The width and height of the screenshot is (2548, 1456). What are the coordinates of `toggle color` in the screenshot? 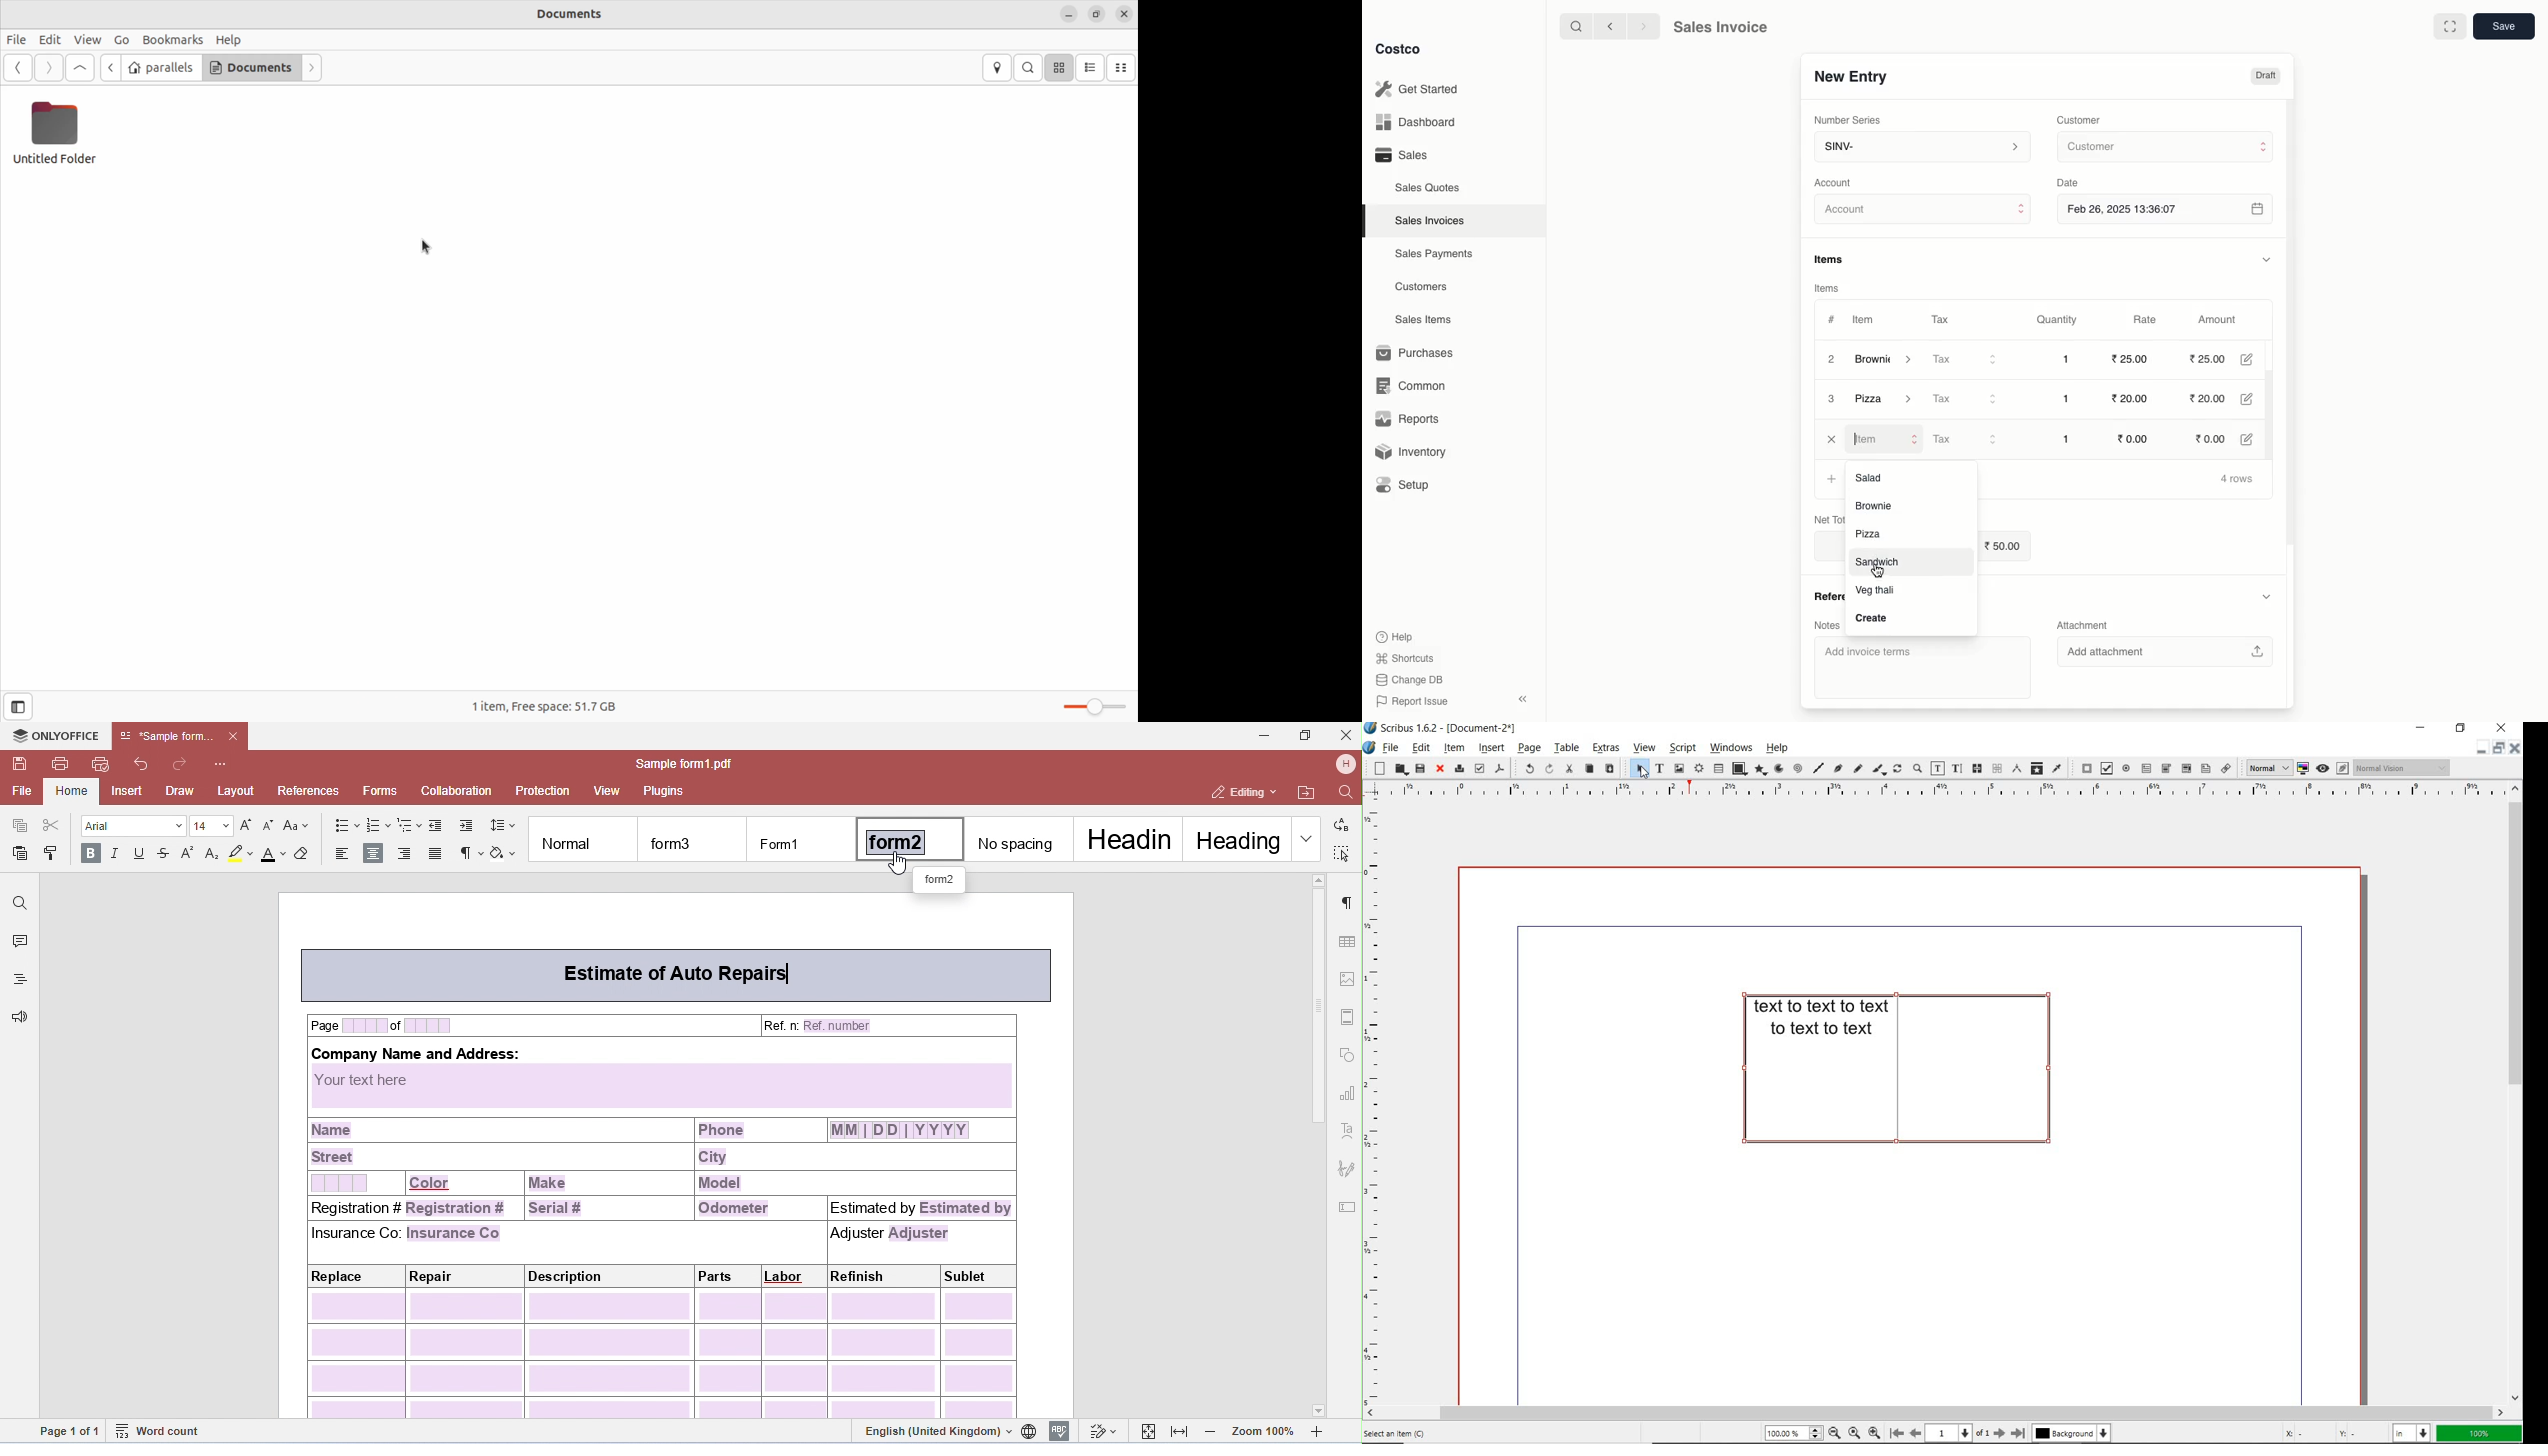 It's located at (2304, 768).